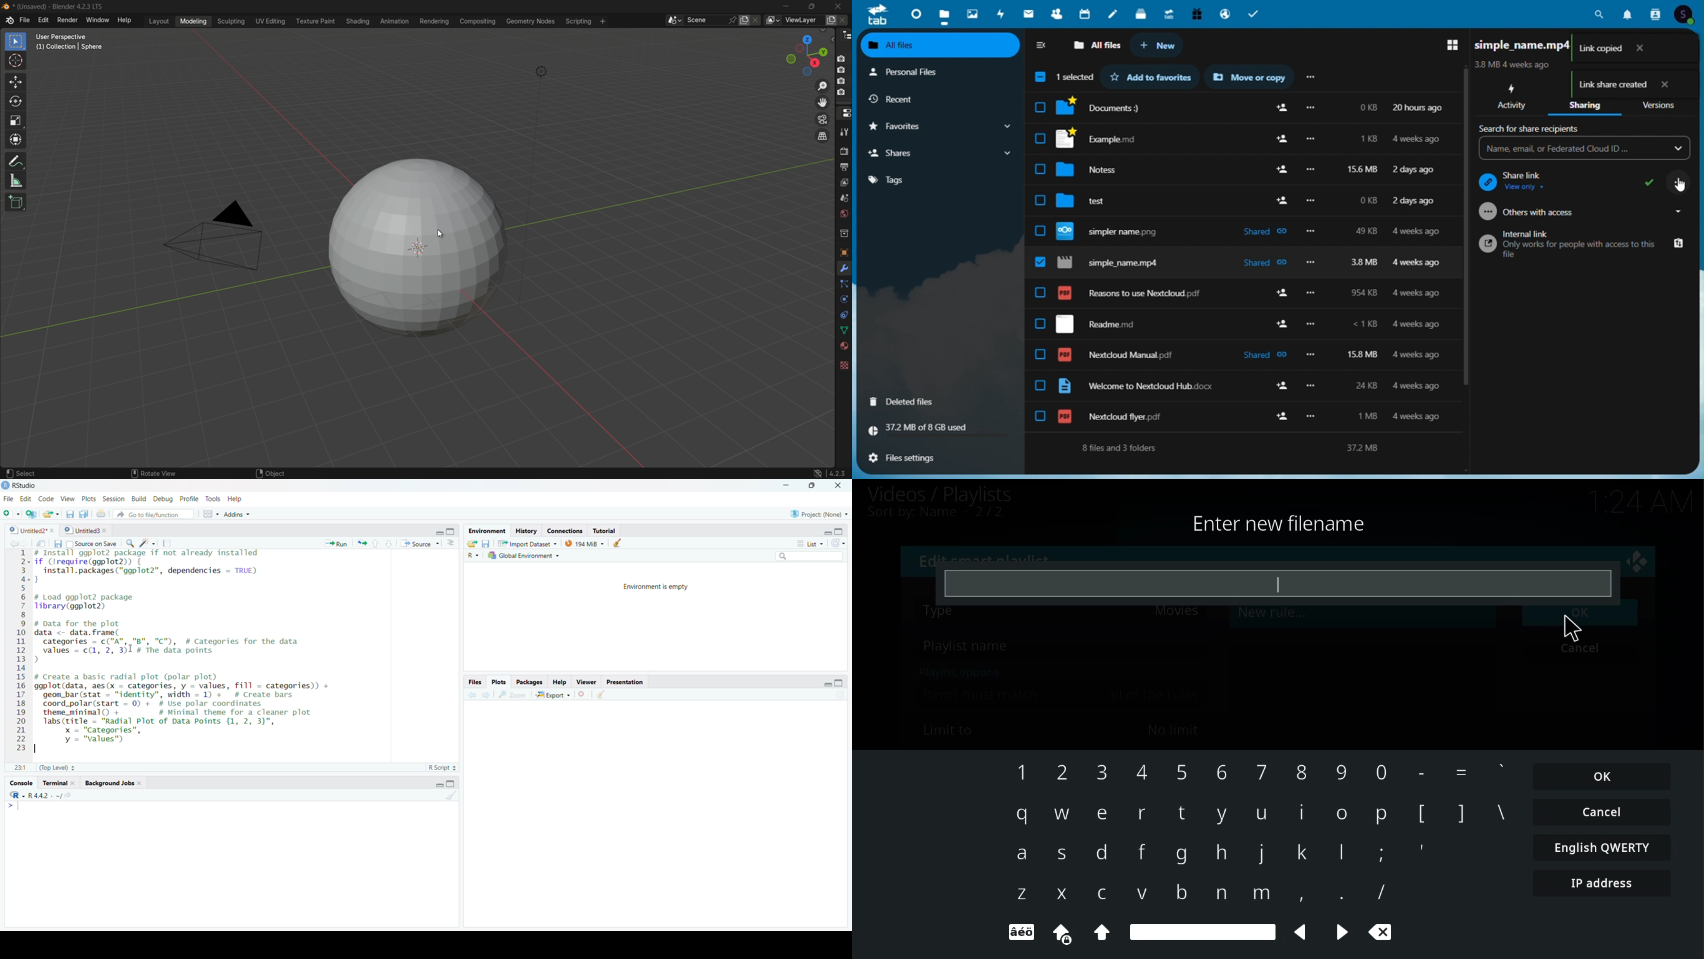 Image resolution: width=1708 pixels, height=980 pixels. What do you see at coordinates (1059, 814) in the screenshot?
I see `w` at bounding box center [1059, 814].